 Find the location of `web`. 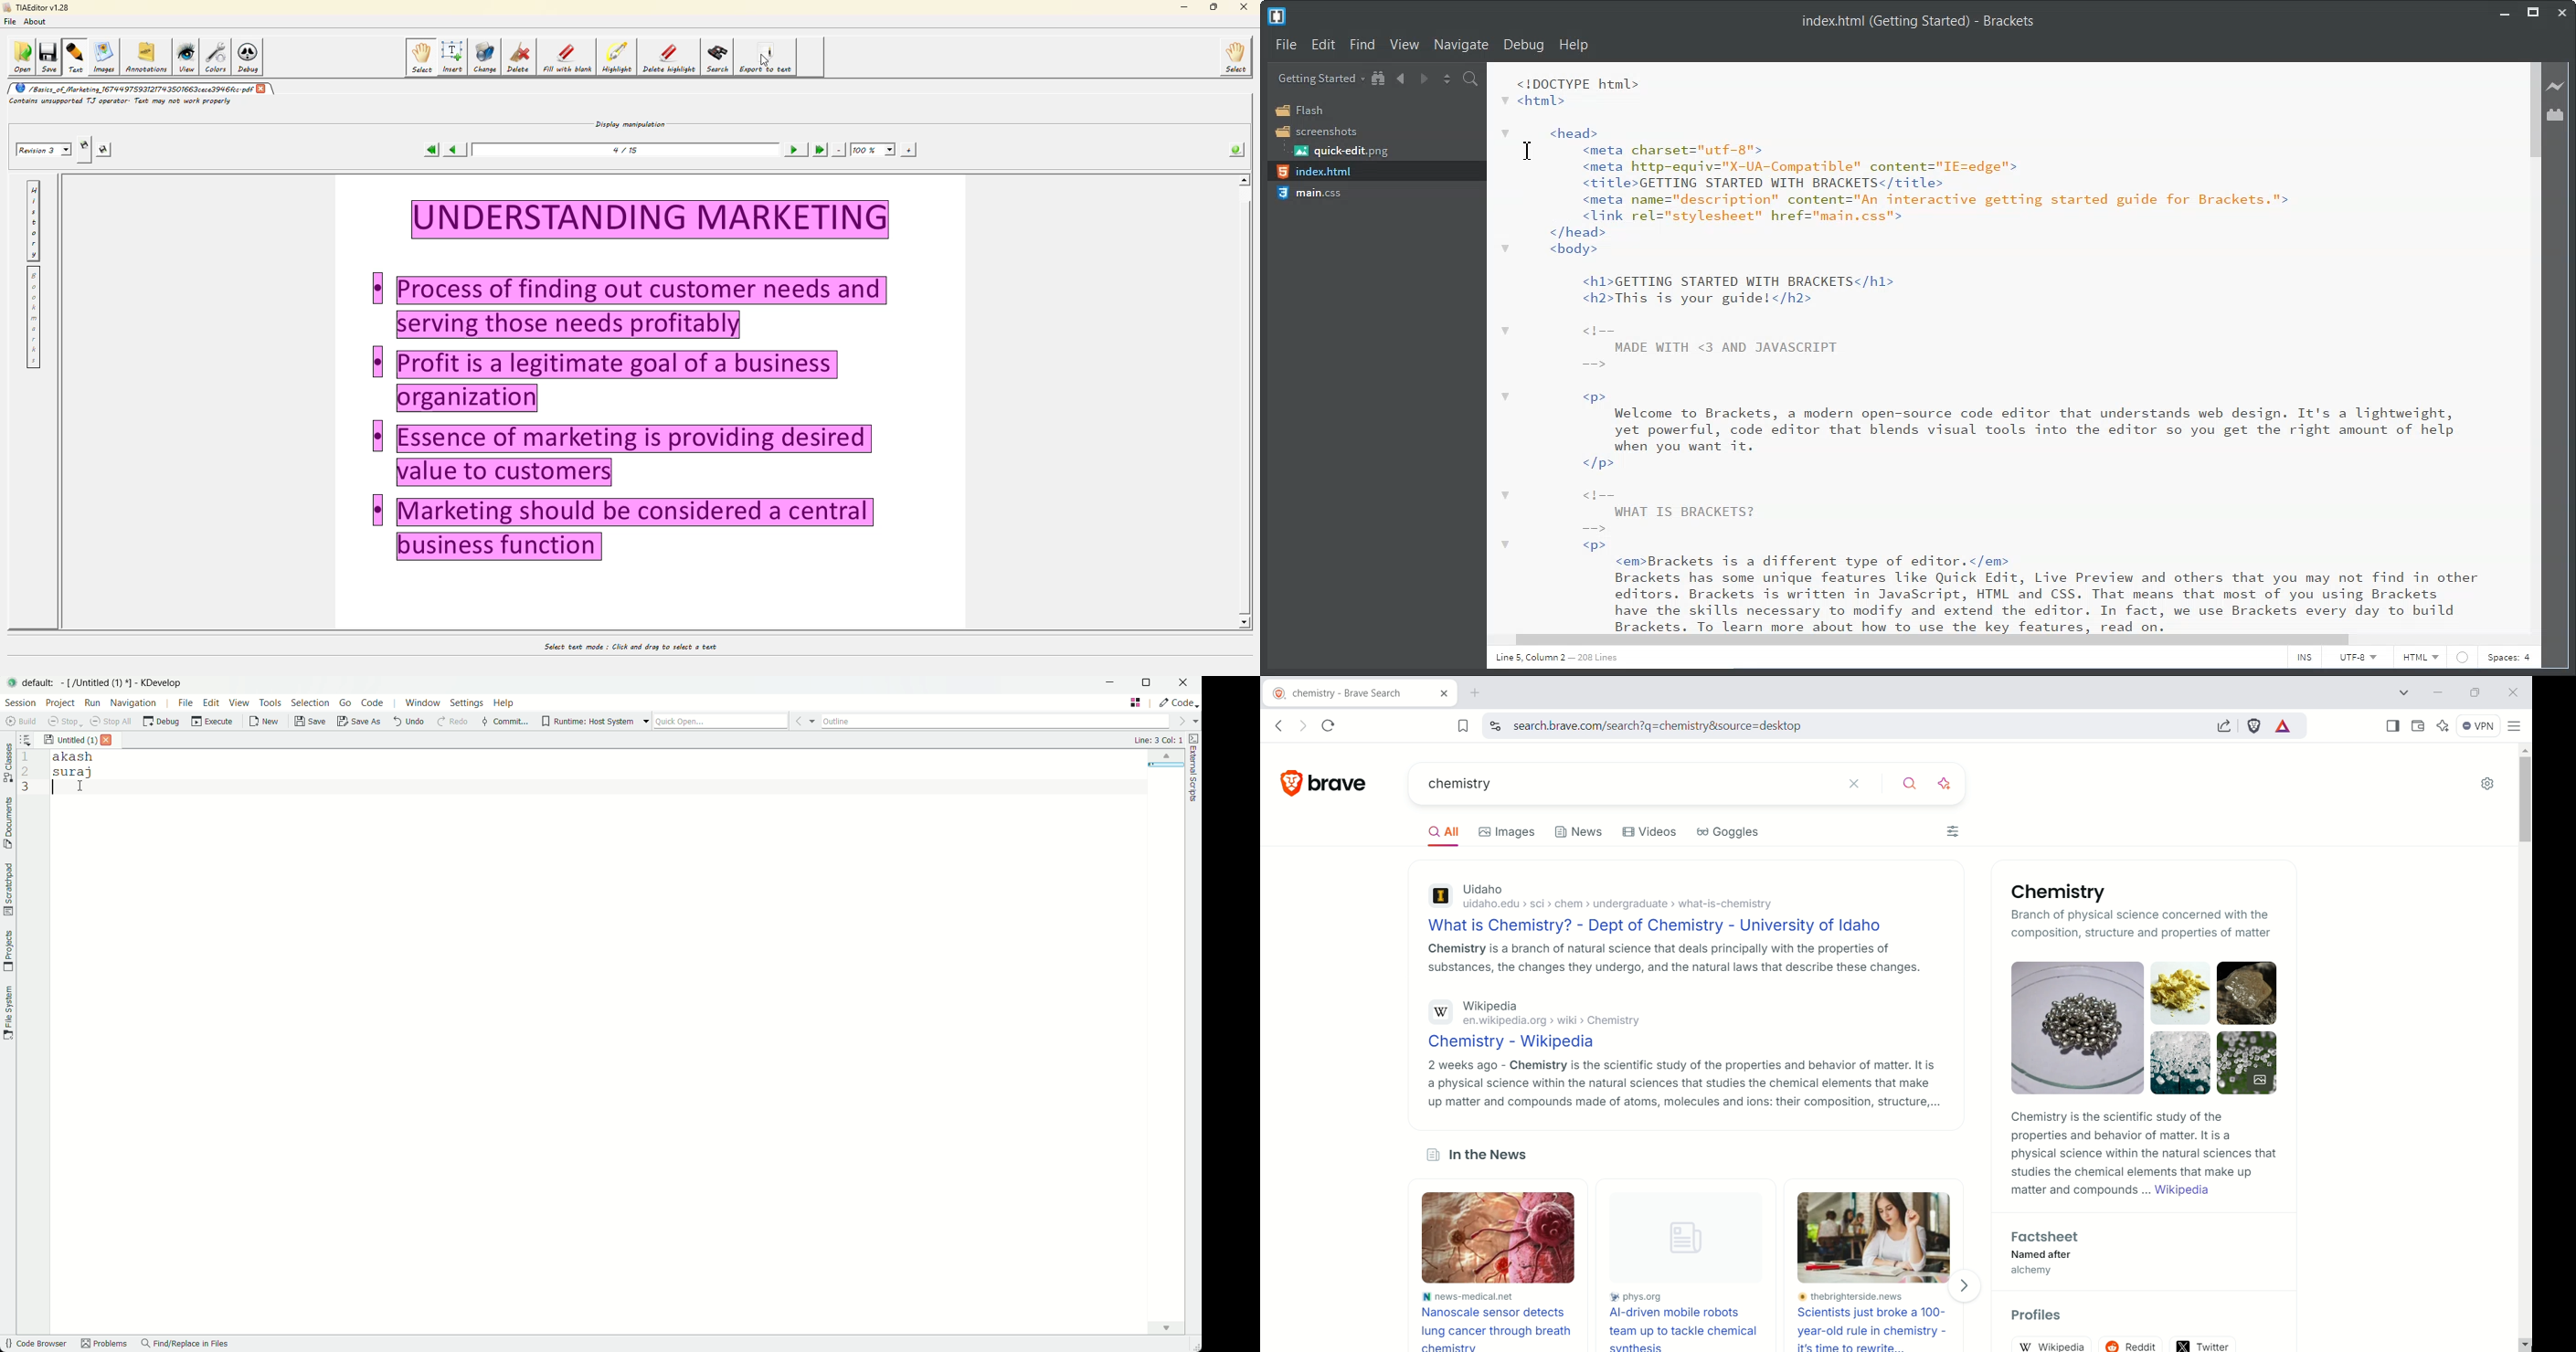

web is located at coordinates (2464, 660).